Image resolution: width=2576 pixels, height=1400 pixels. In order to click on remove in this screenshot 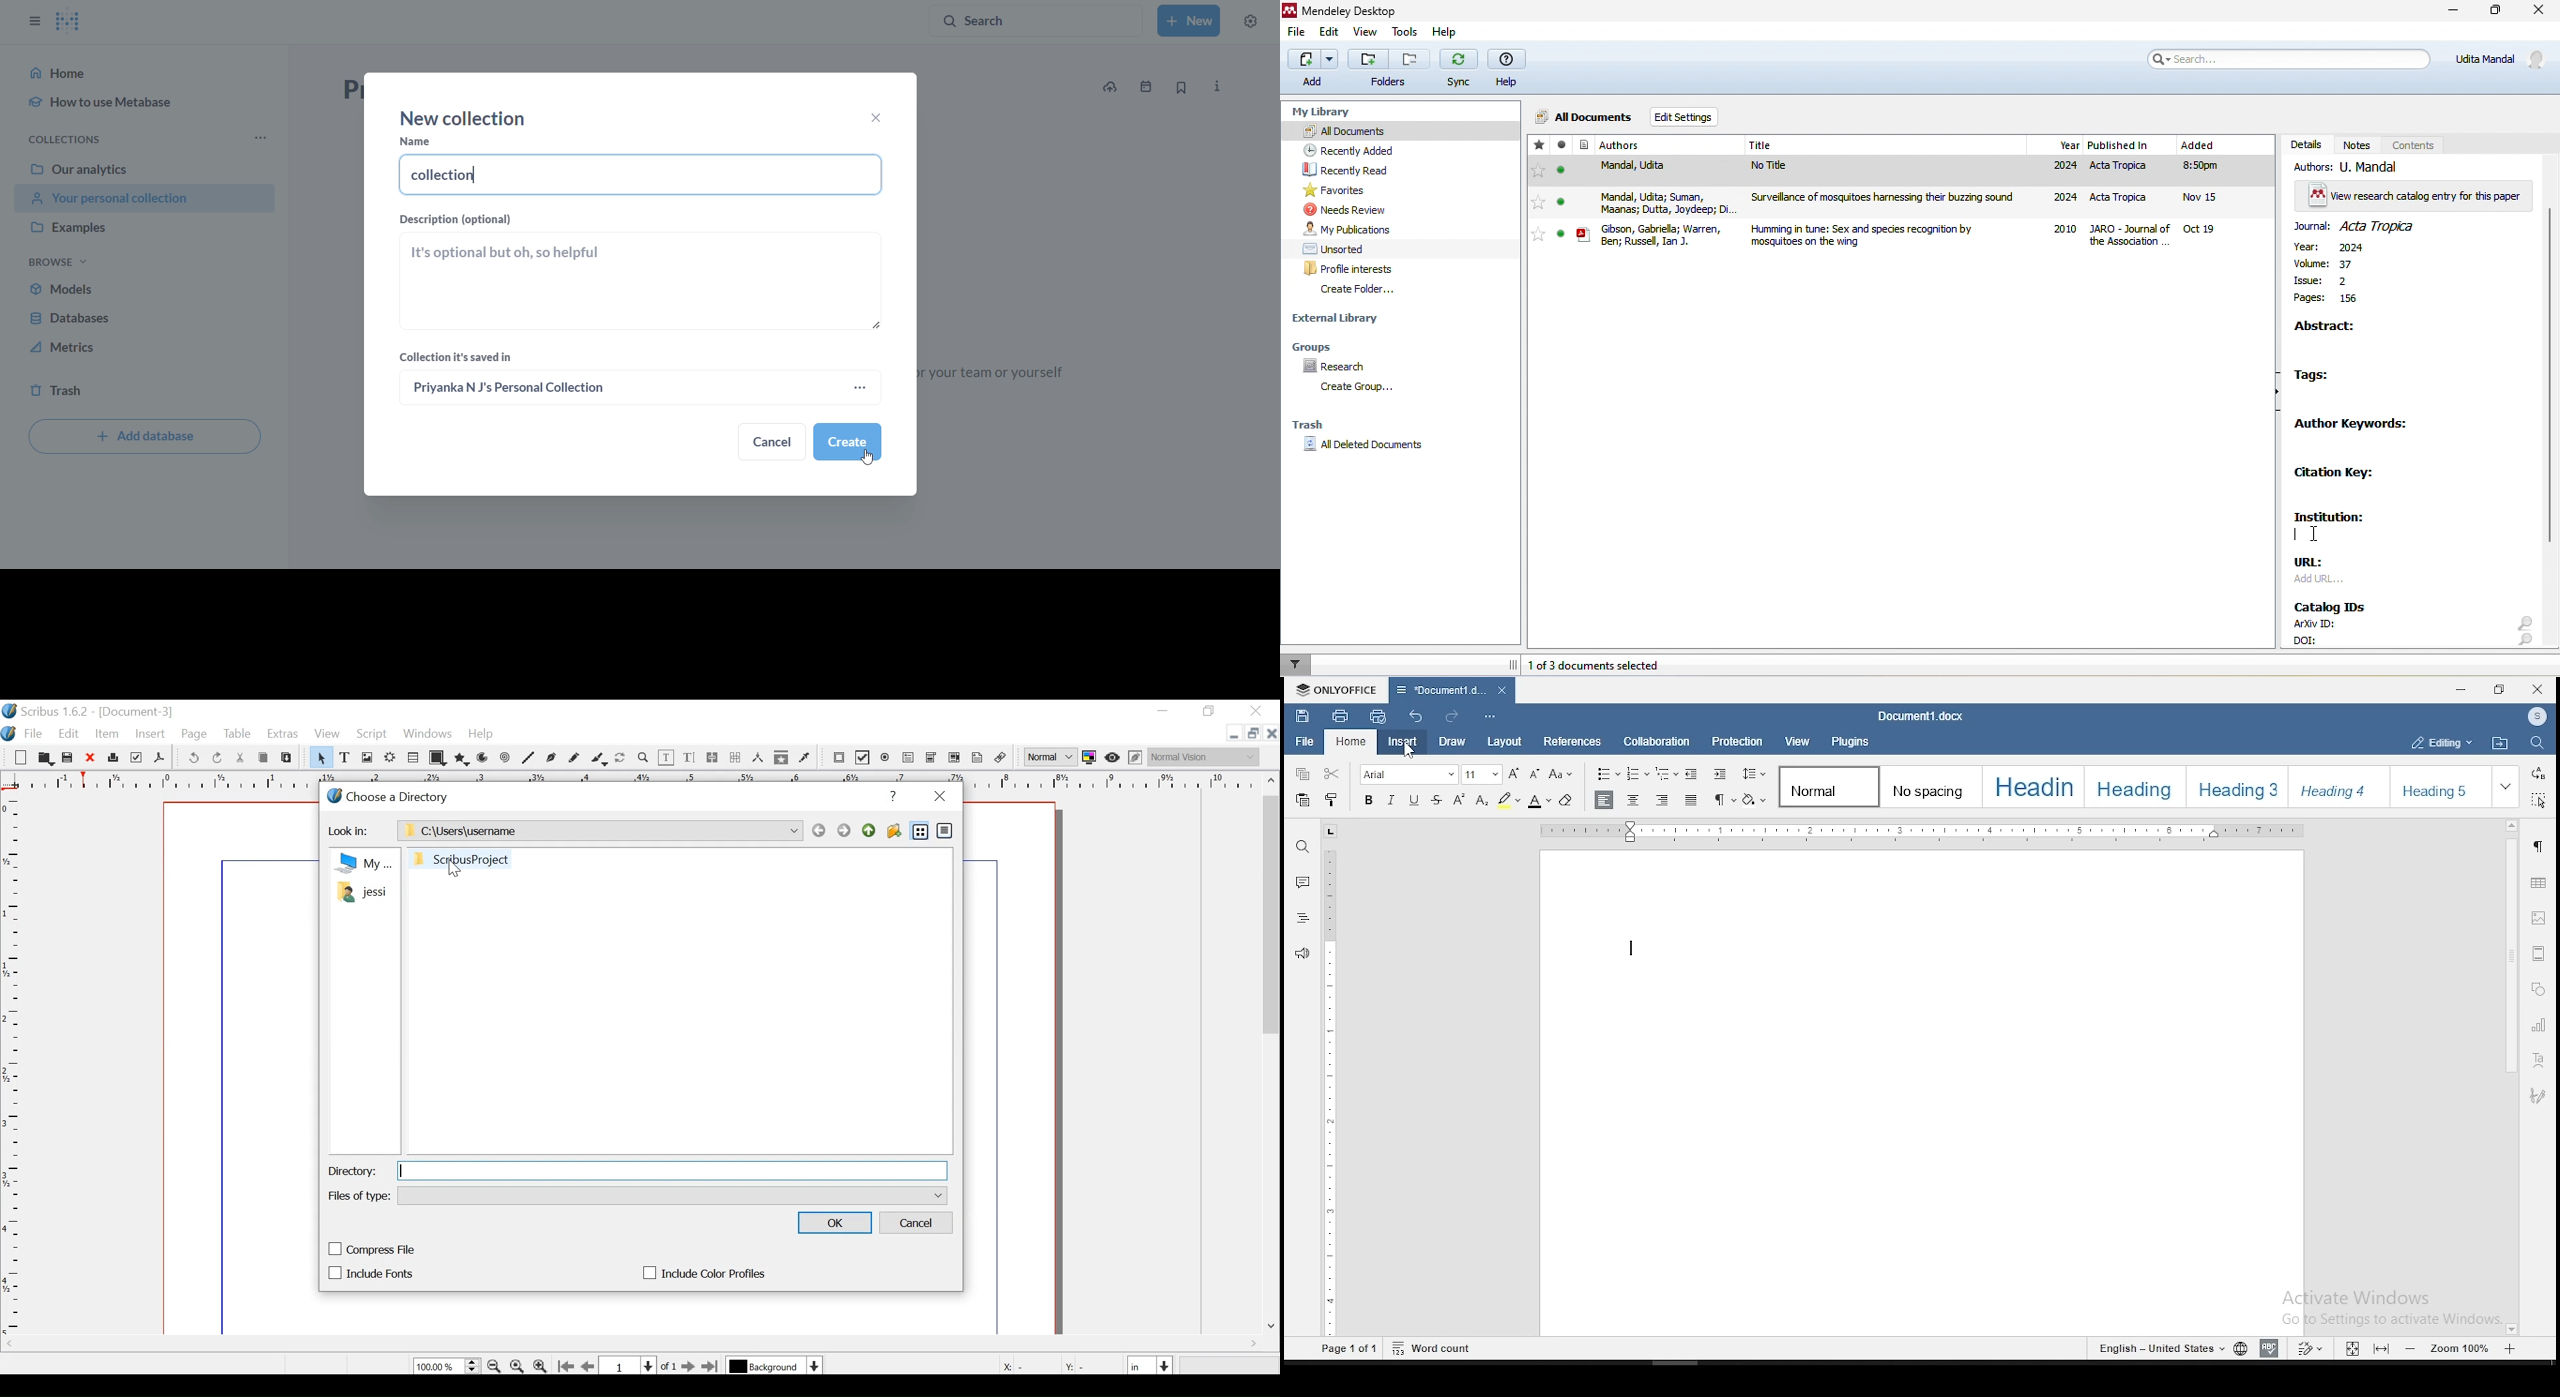, I will do `click(1410, 59)`.